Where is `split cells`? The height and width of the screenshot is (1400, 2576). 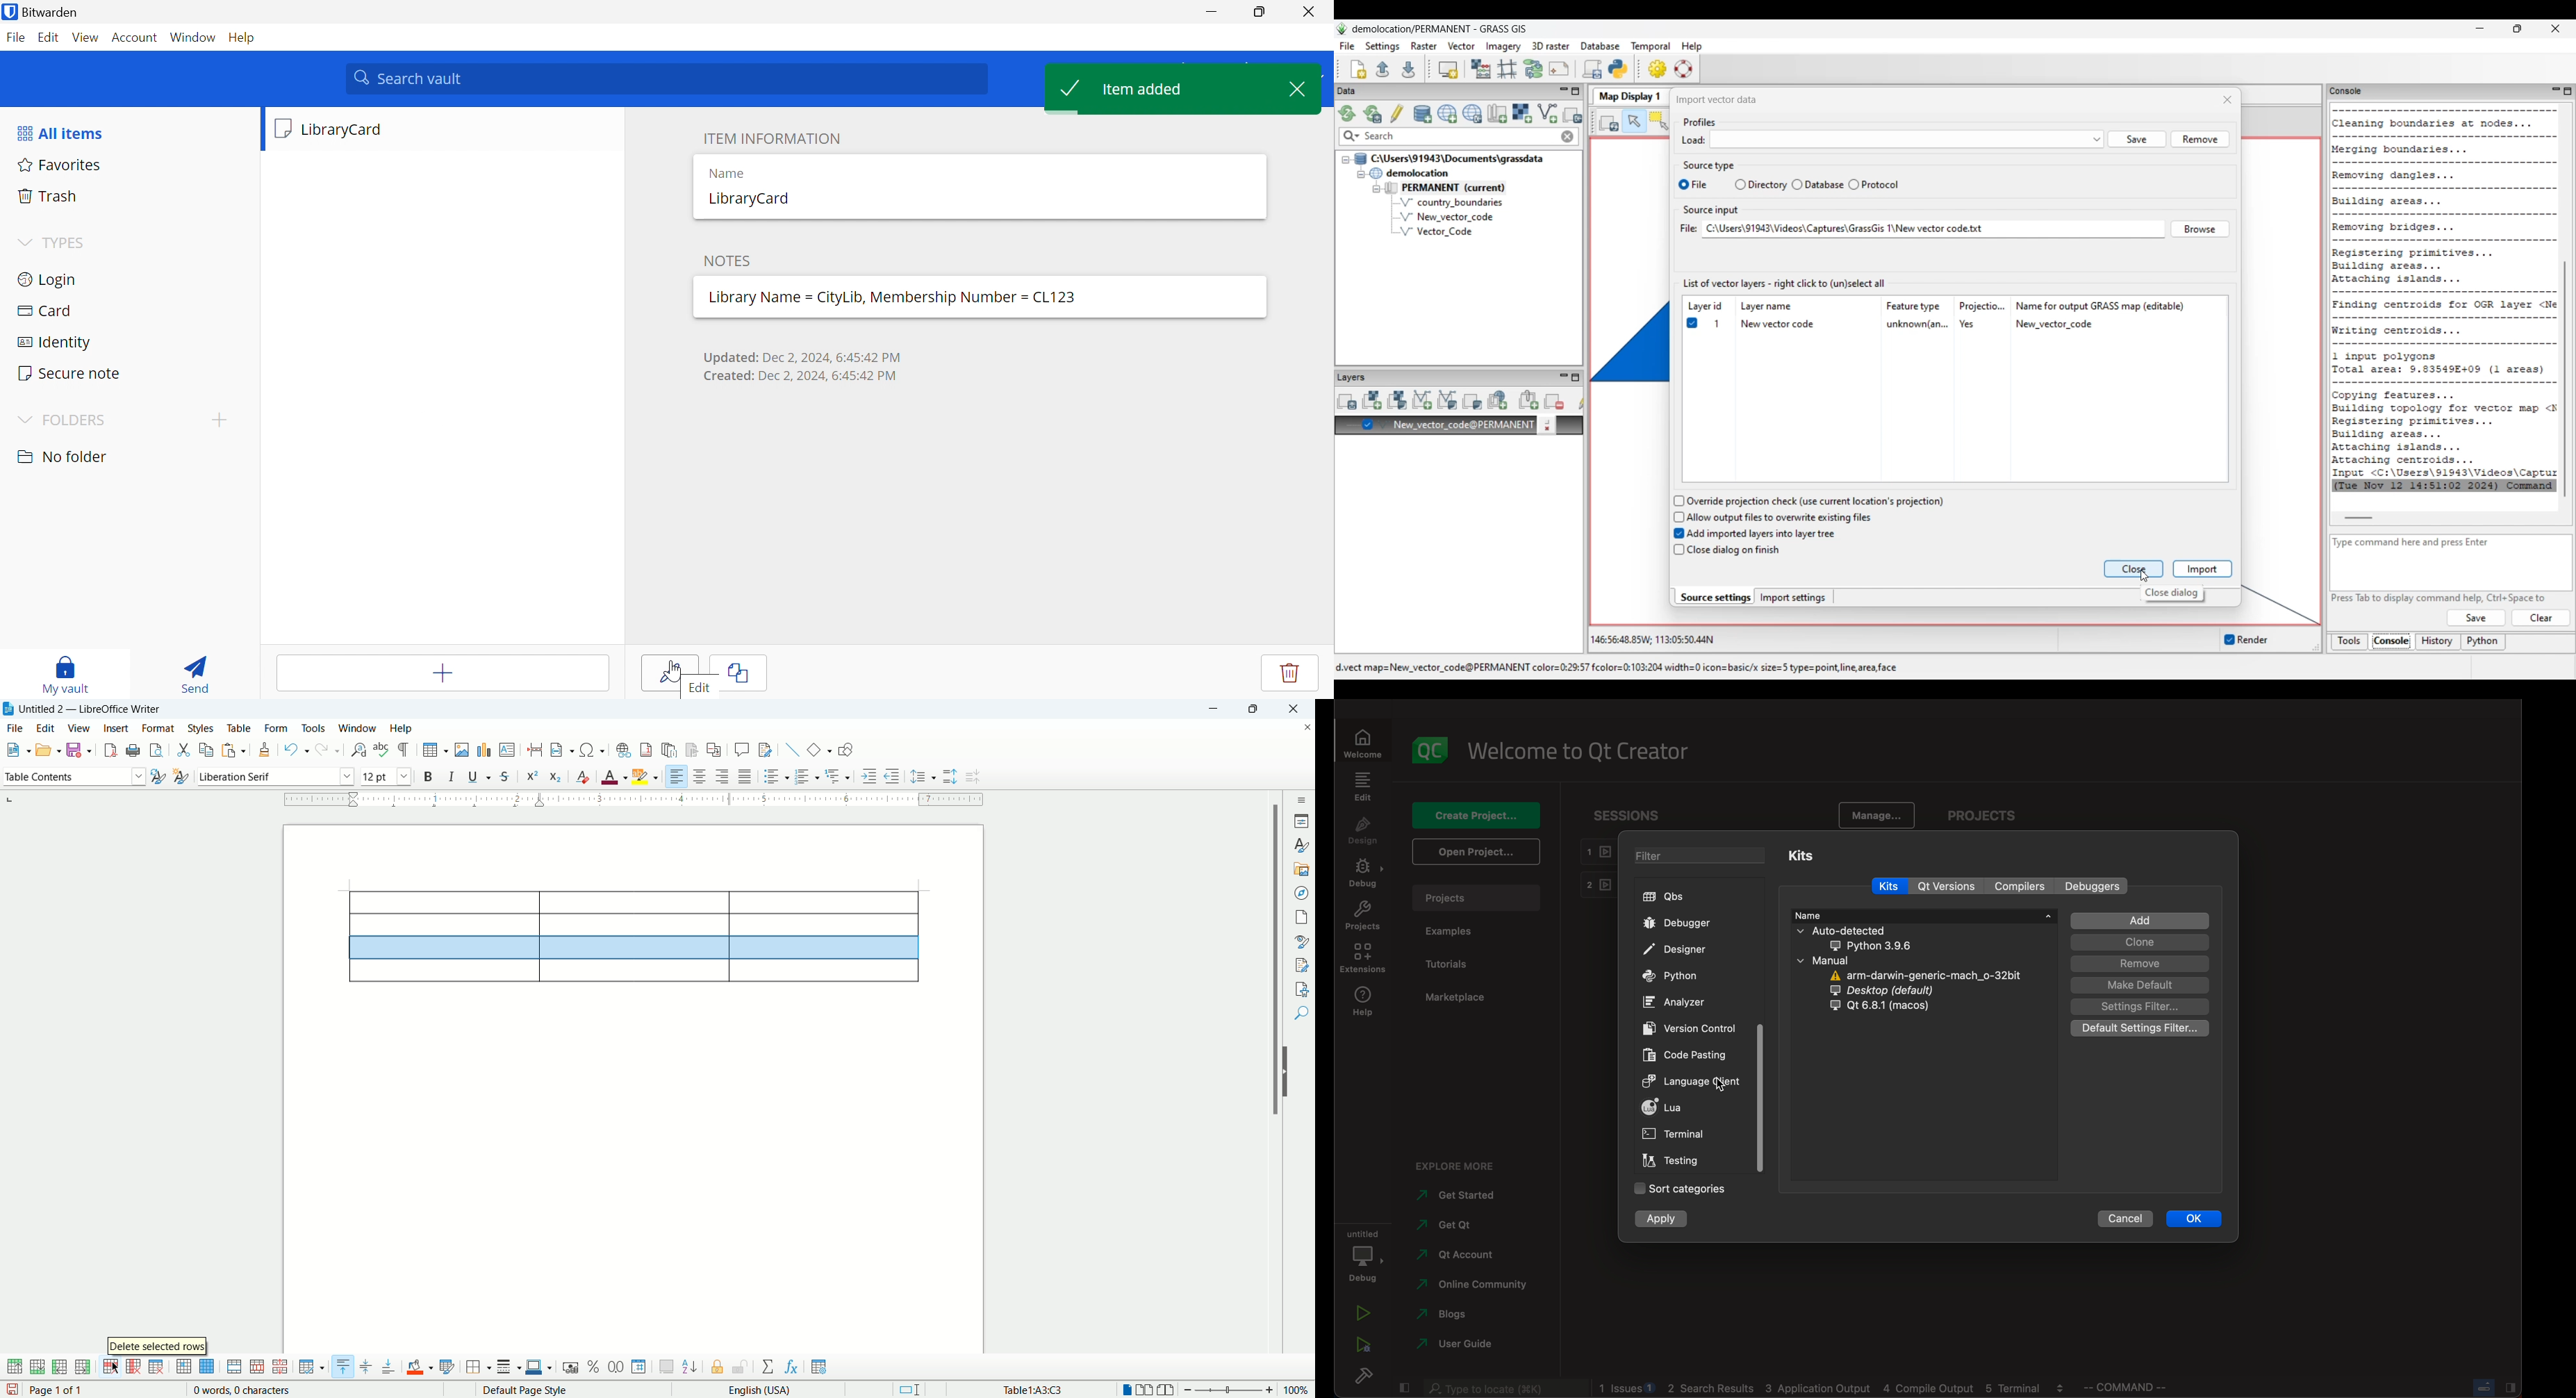 split cells is located at coordinates (258, 1367).